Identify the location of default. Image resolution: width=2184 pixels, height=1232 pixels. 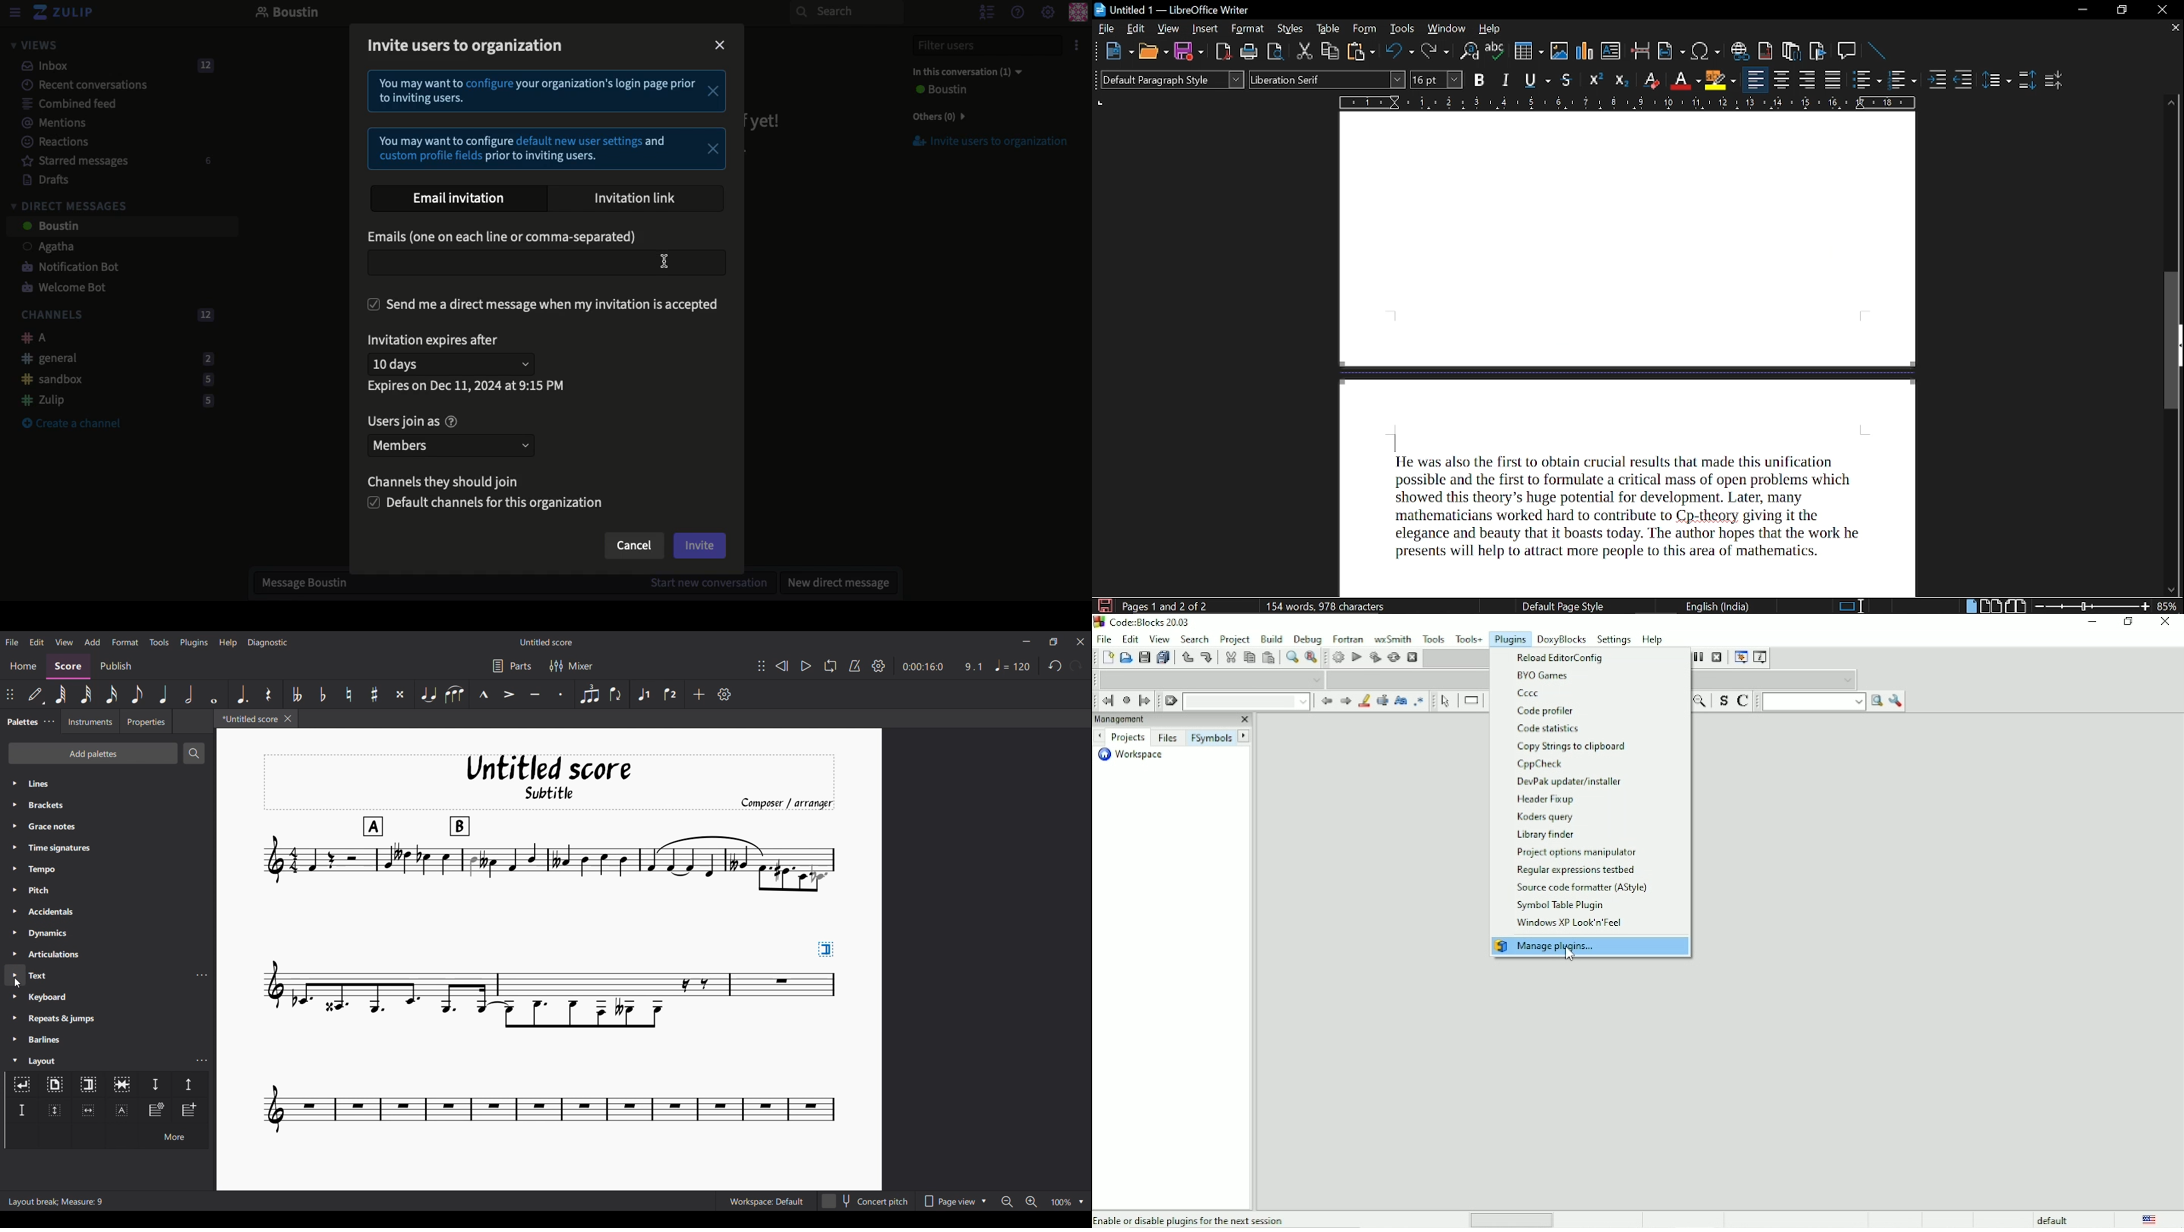
(2054, 1219).